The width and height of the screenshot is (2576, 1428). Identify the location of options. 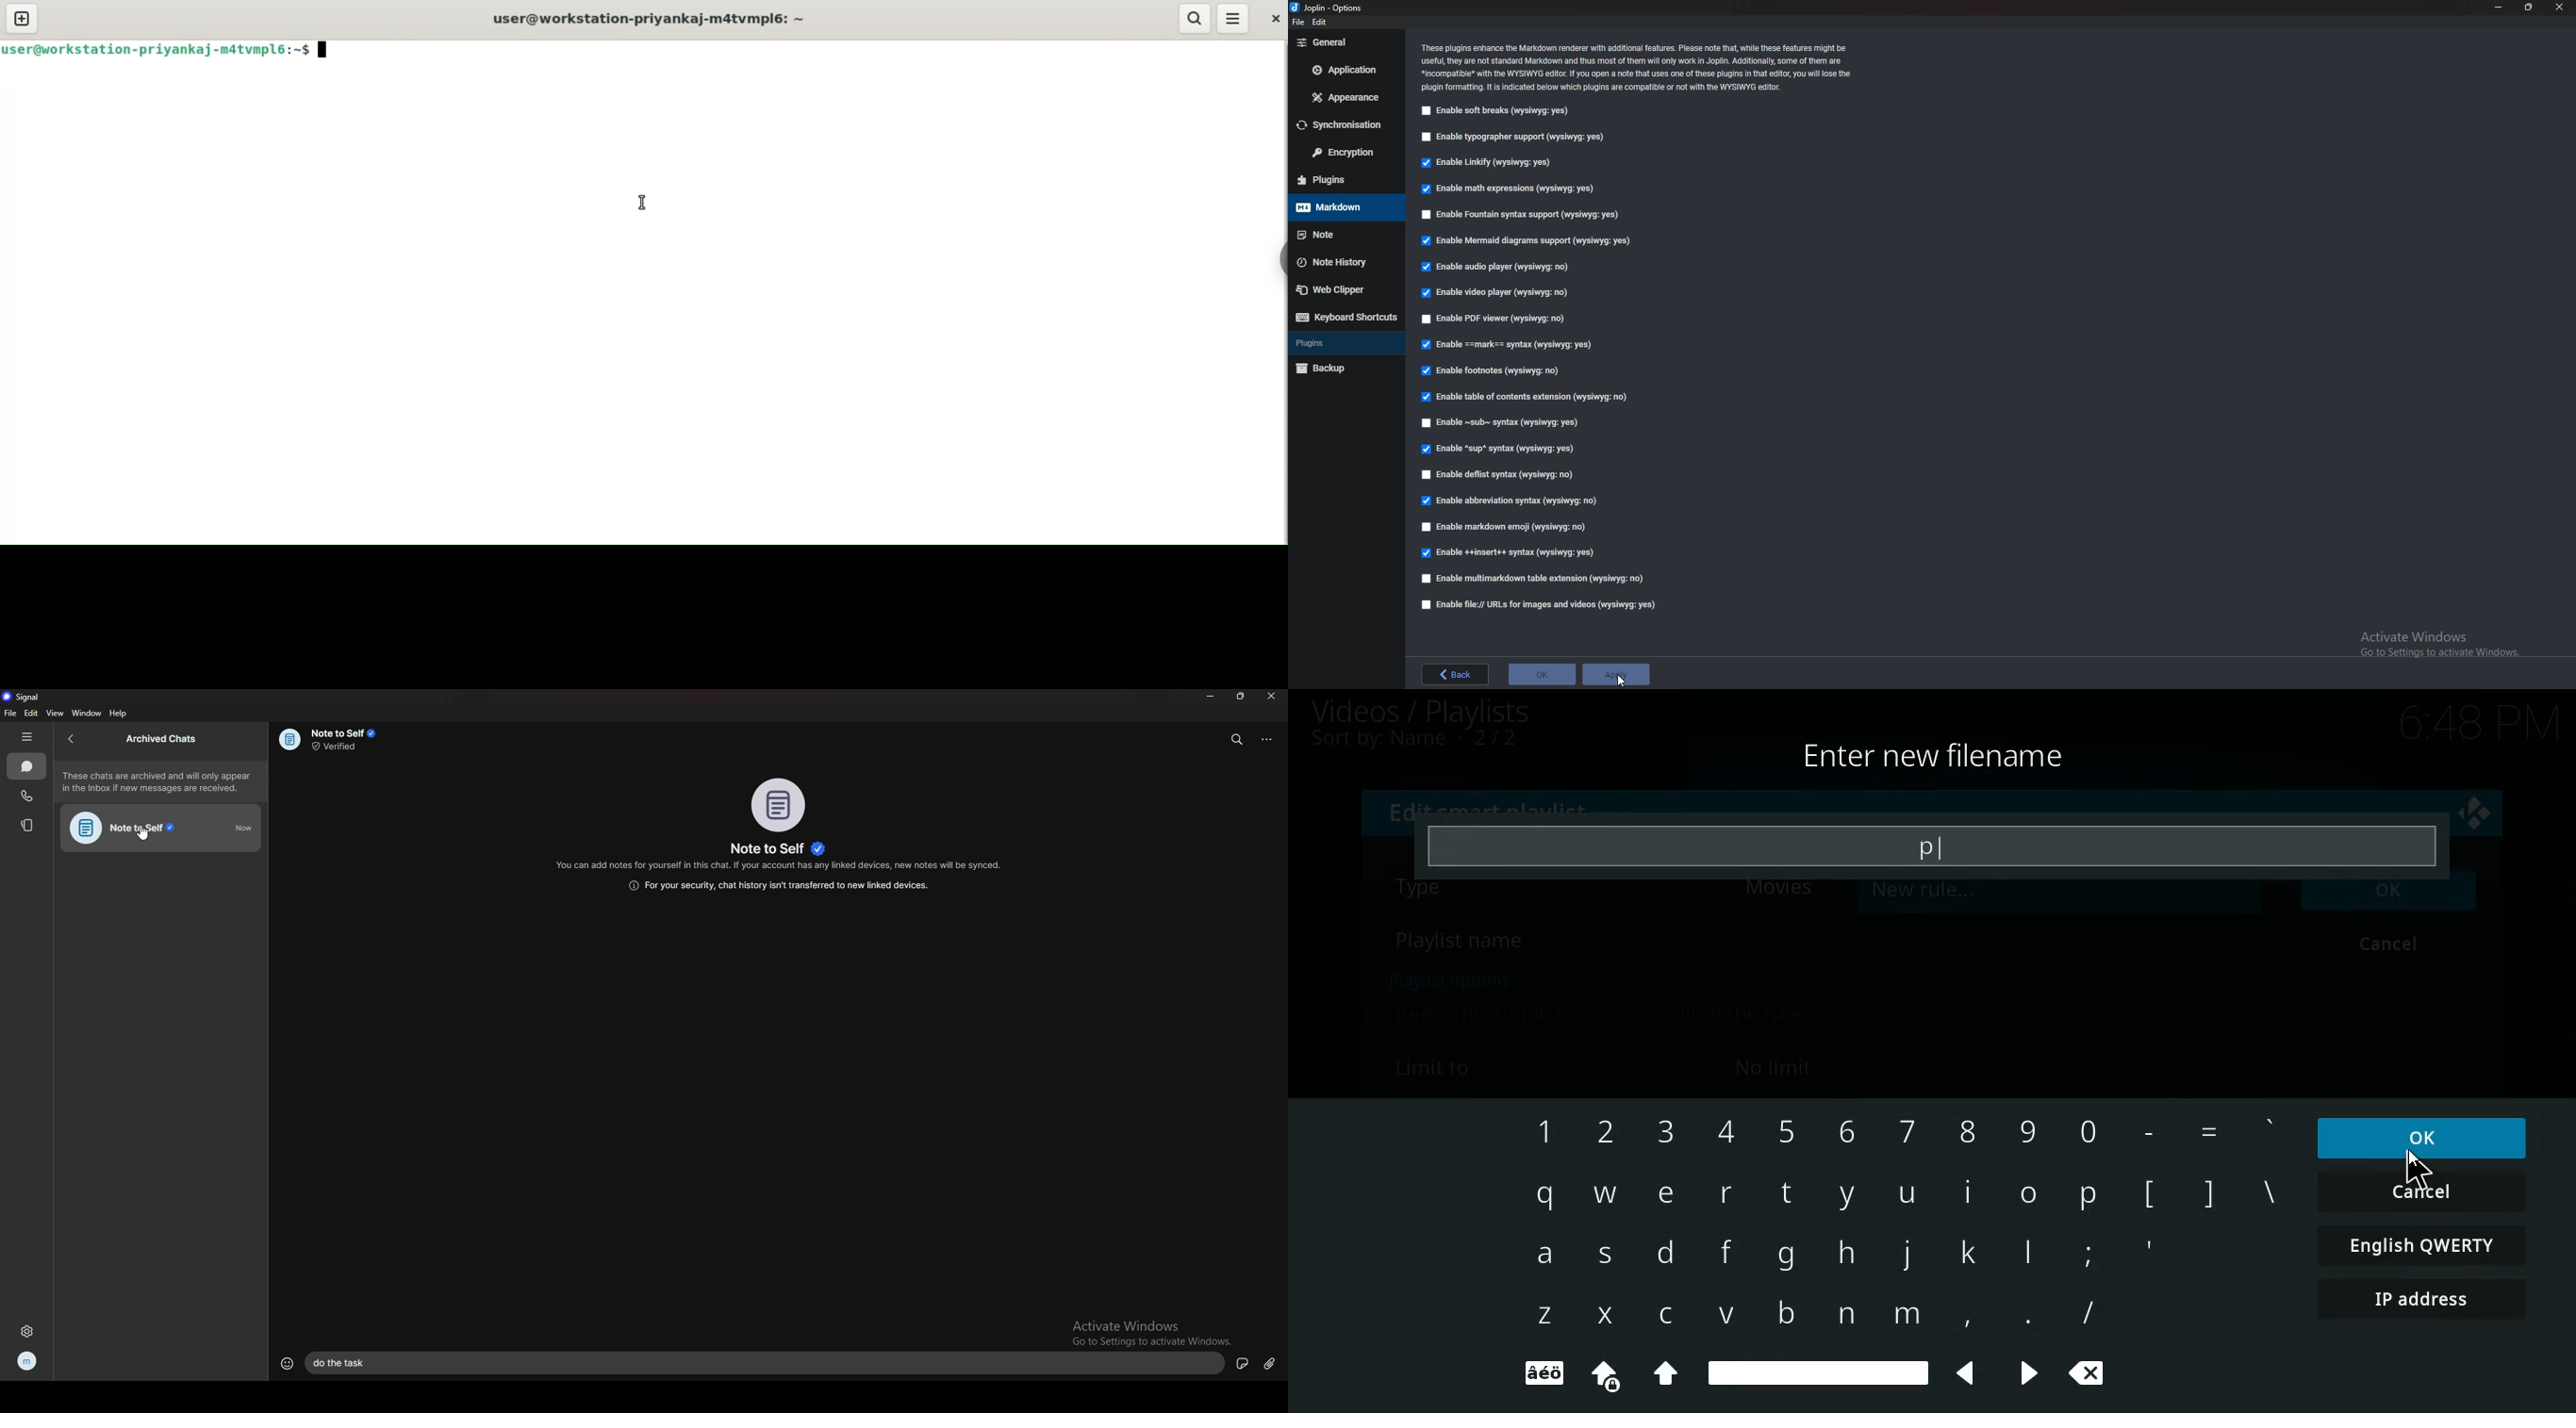
(1445, 979).